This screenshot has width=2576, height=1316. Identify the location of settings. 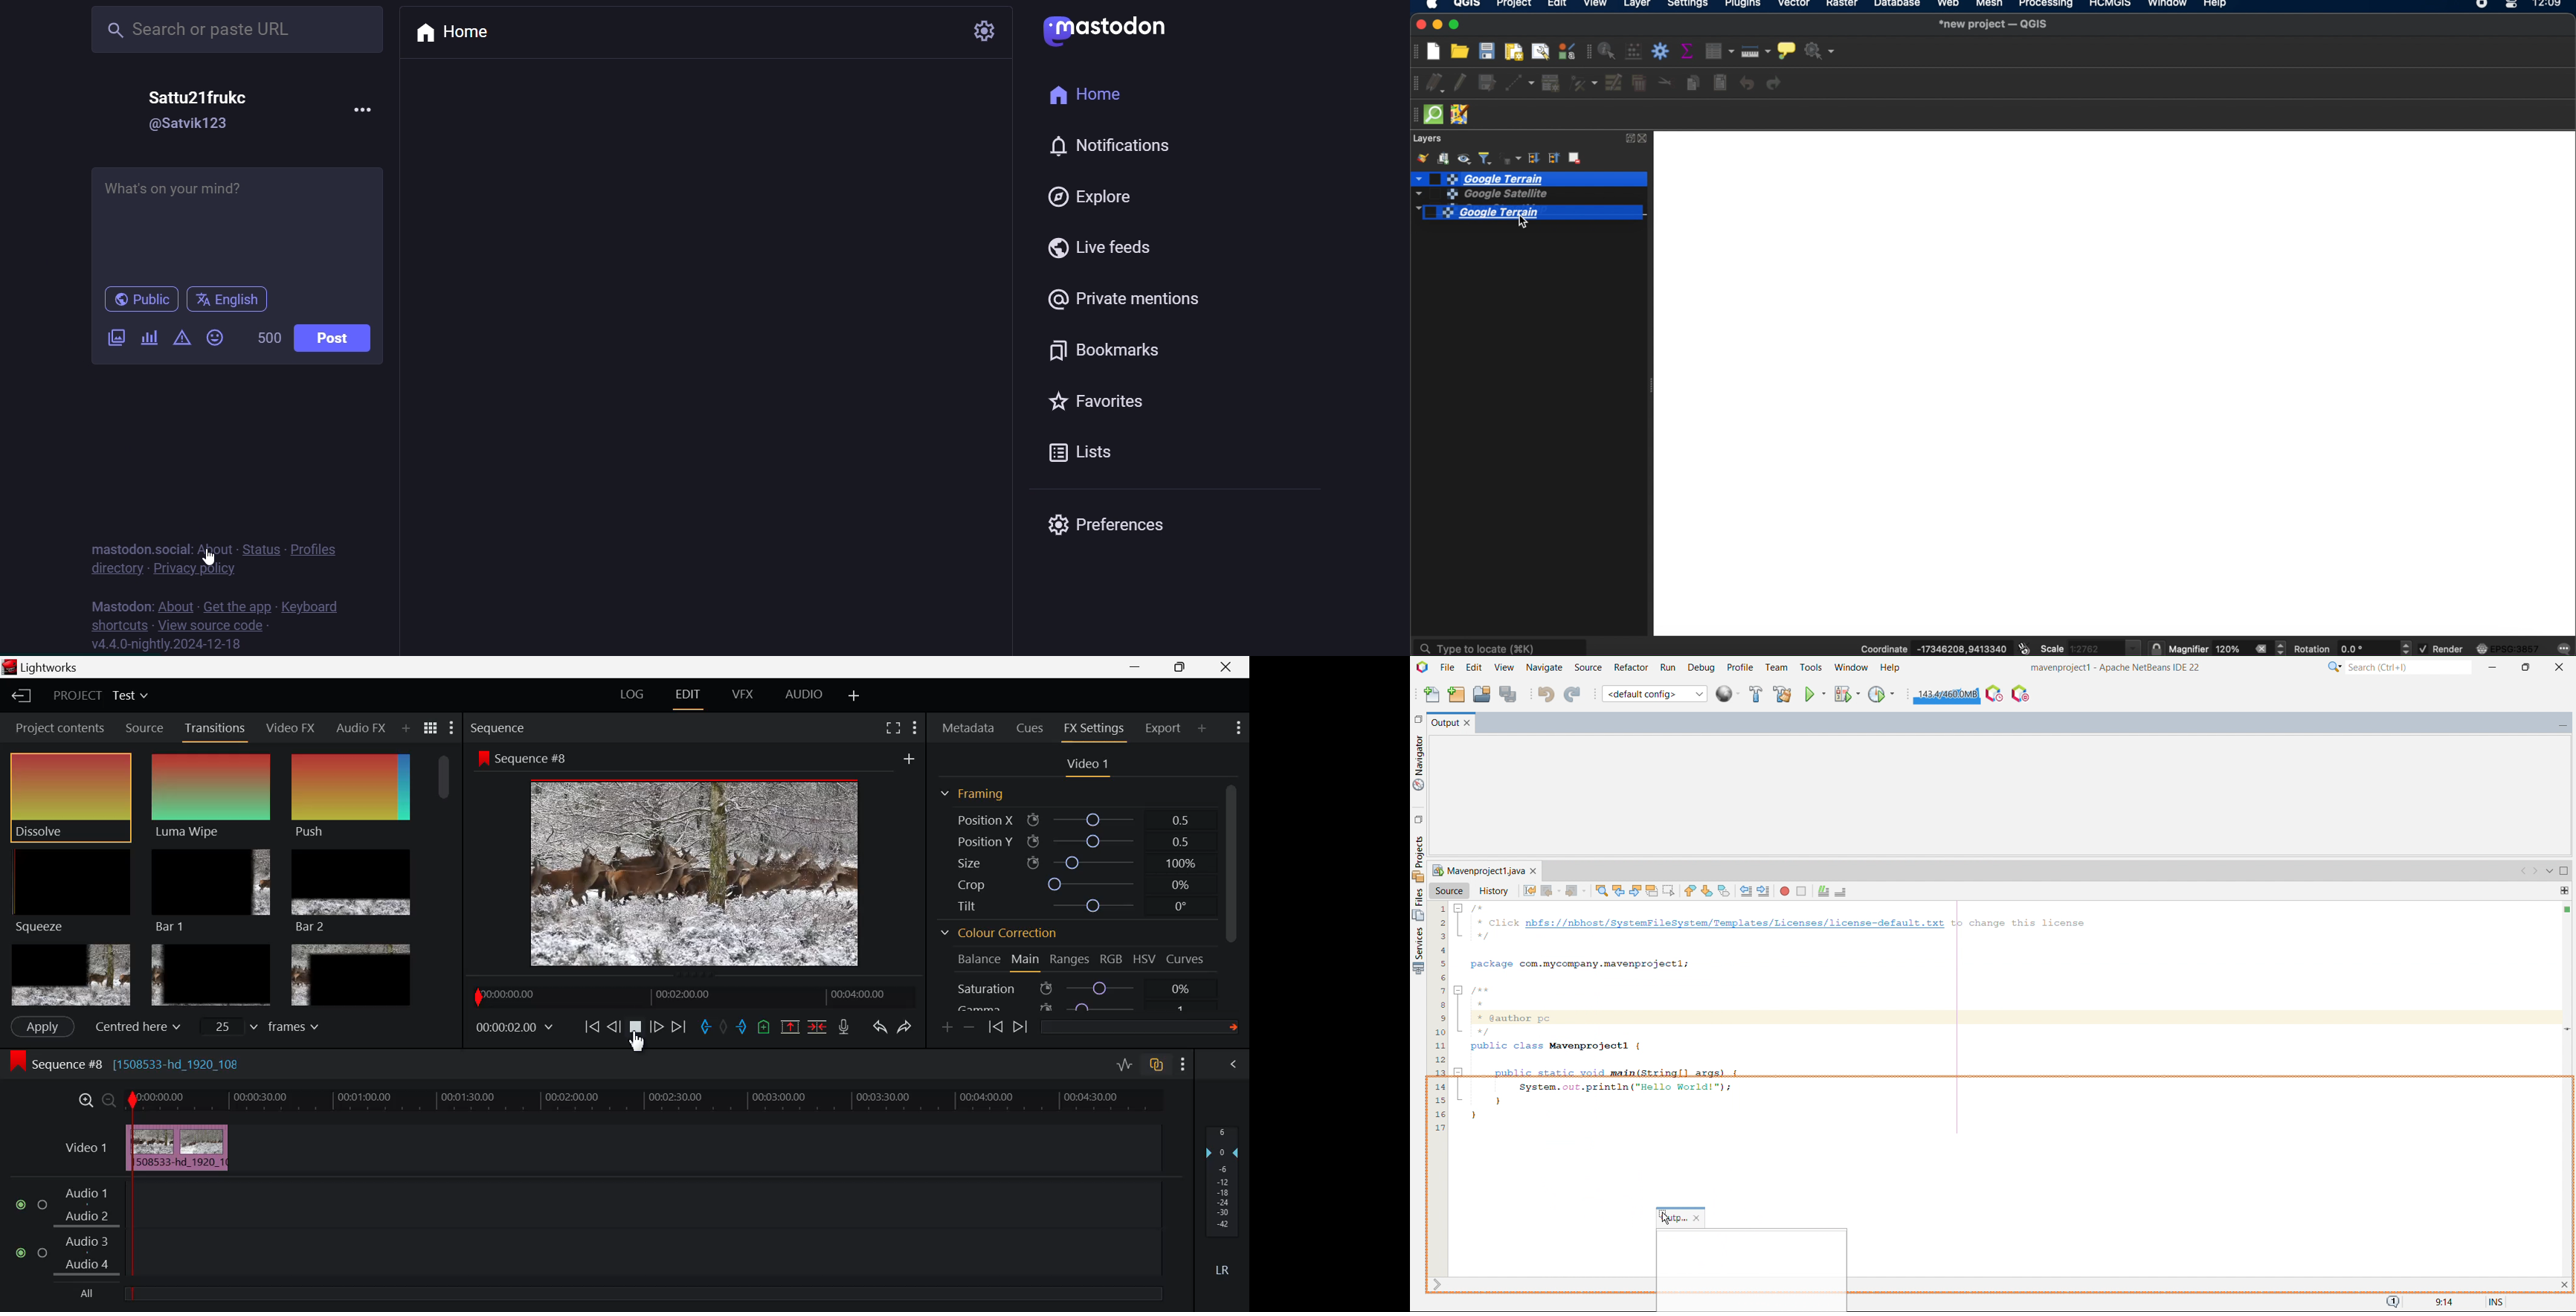
(1688, 5).